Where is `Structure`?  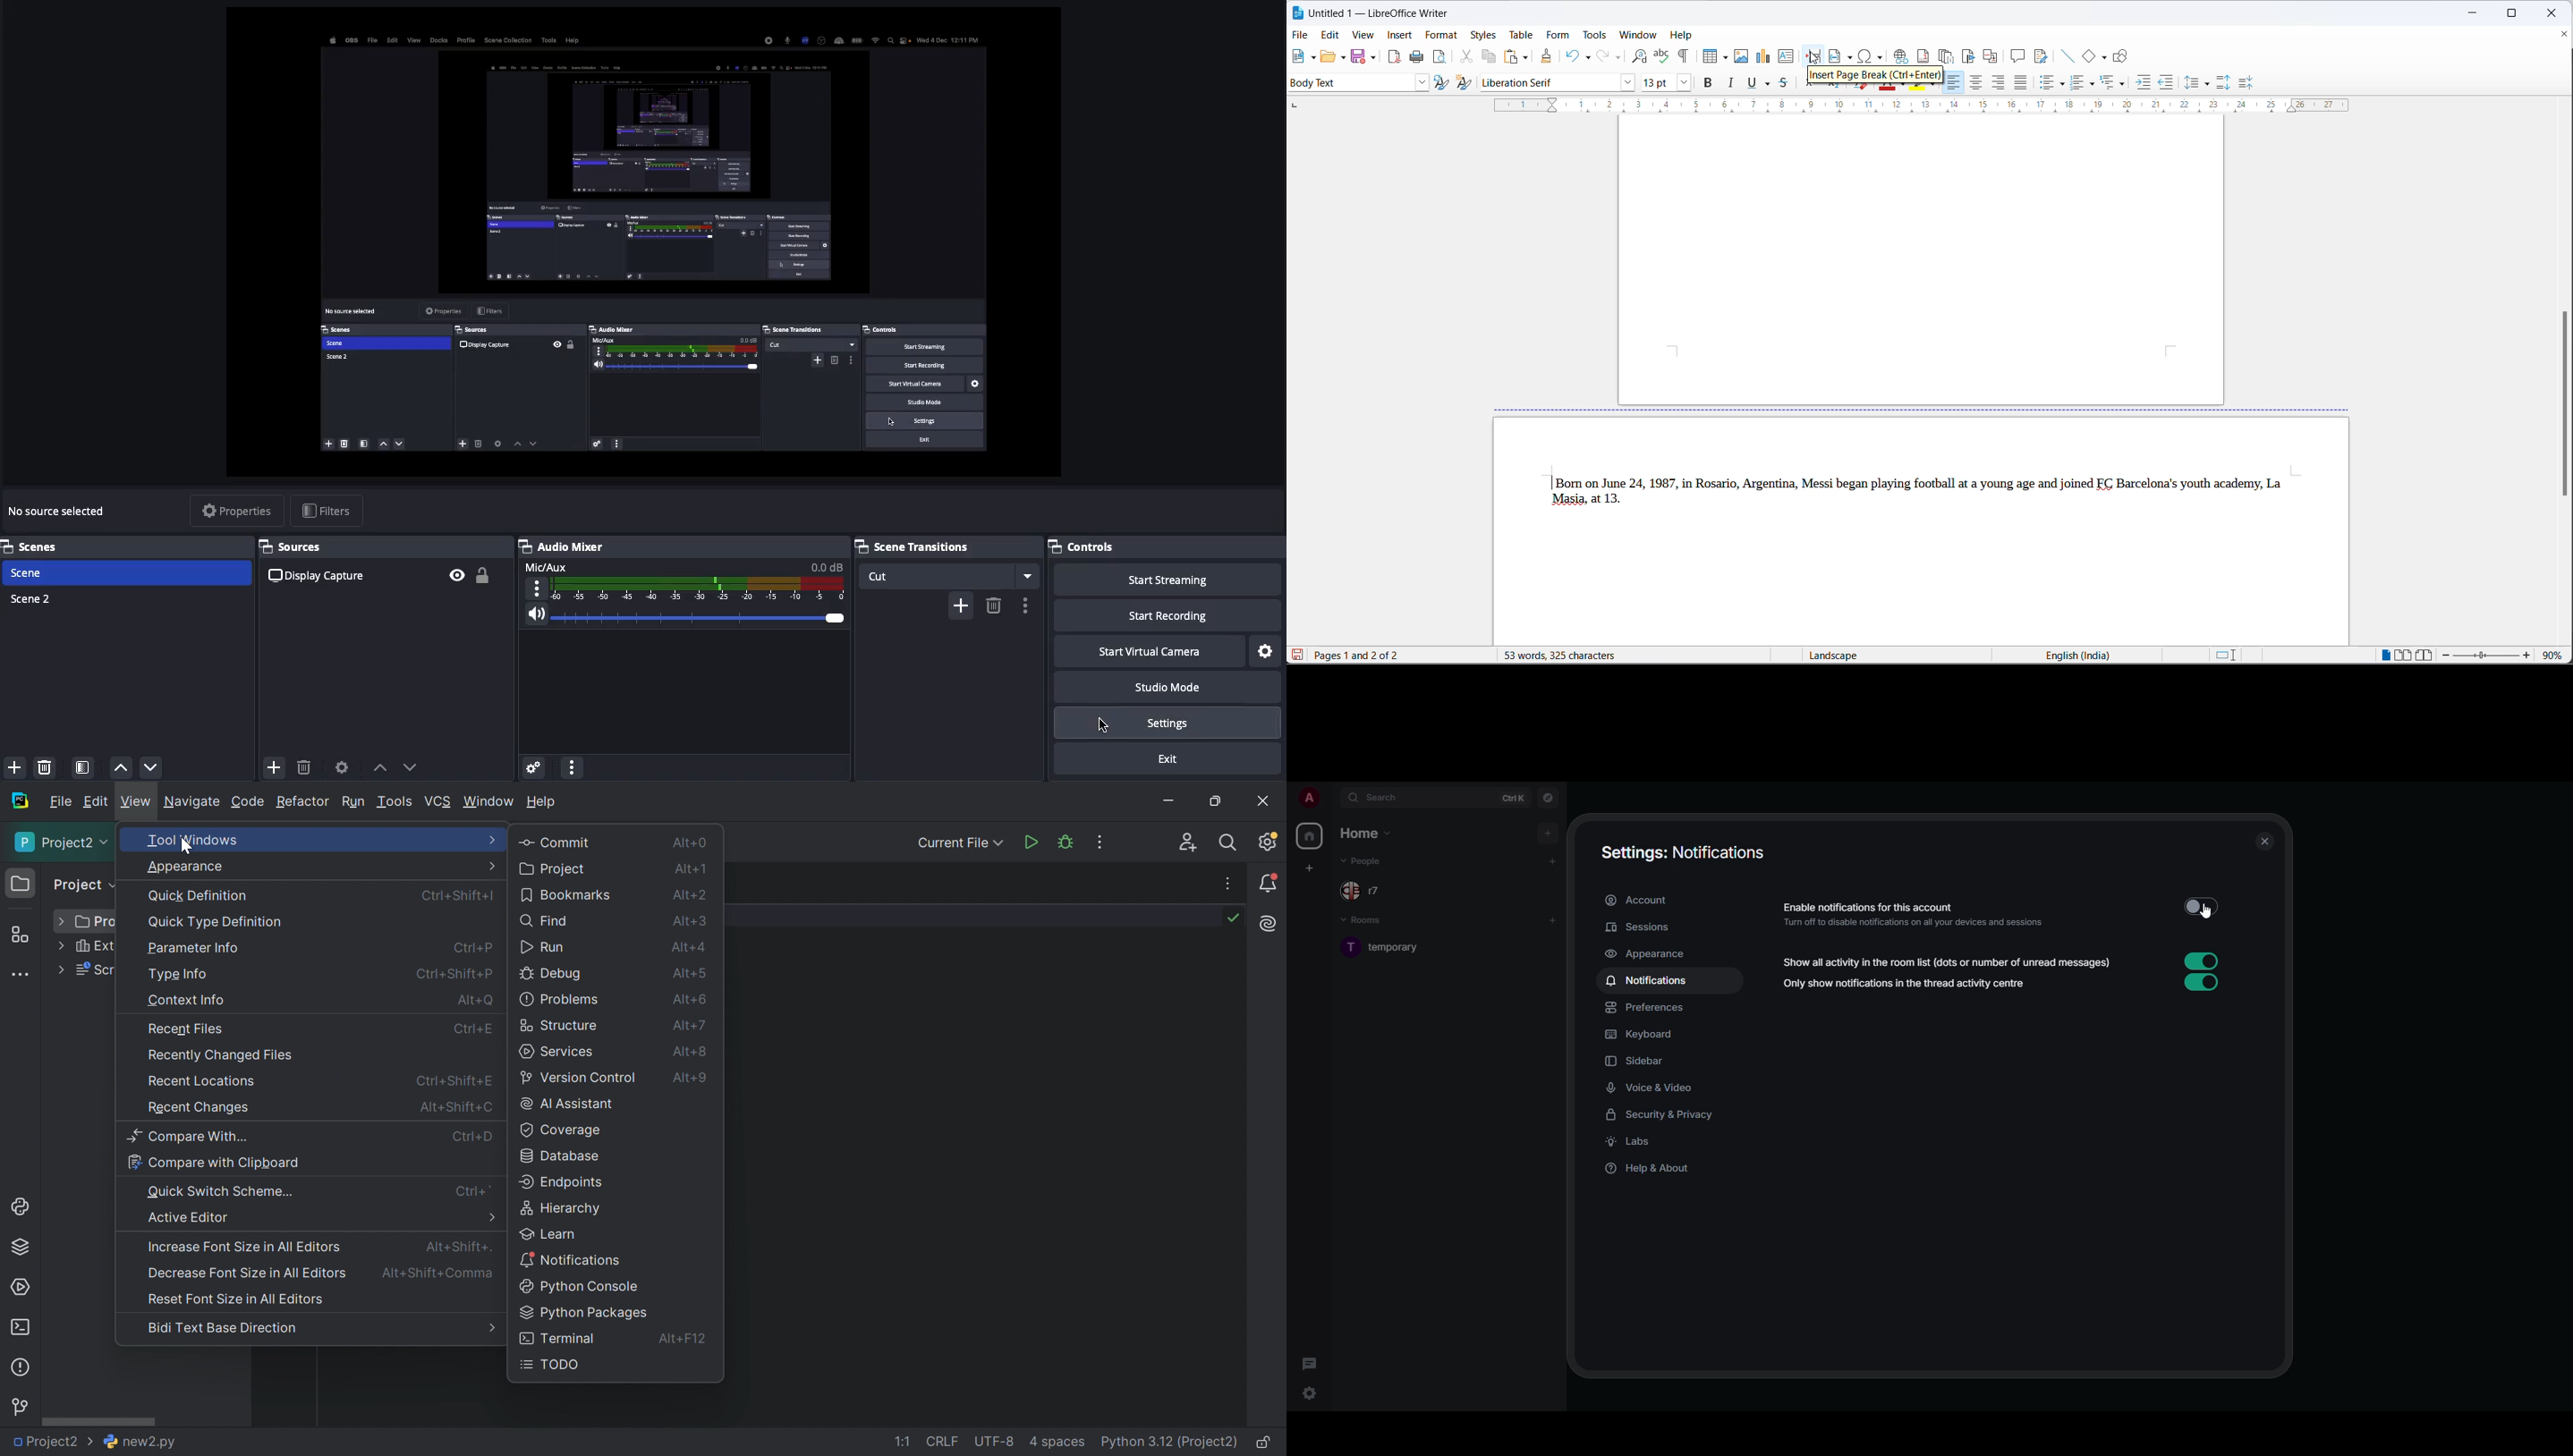
Structure is located at coordinates (19, 935).